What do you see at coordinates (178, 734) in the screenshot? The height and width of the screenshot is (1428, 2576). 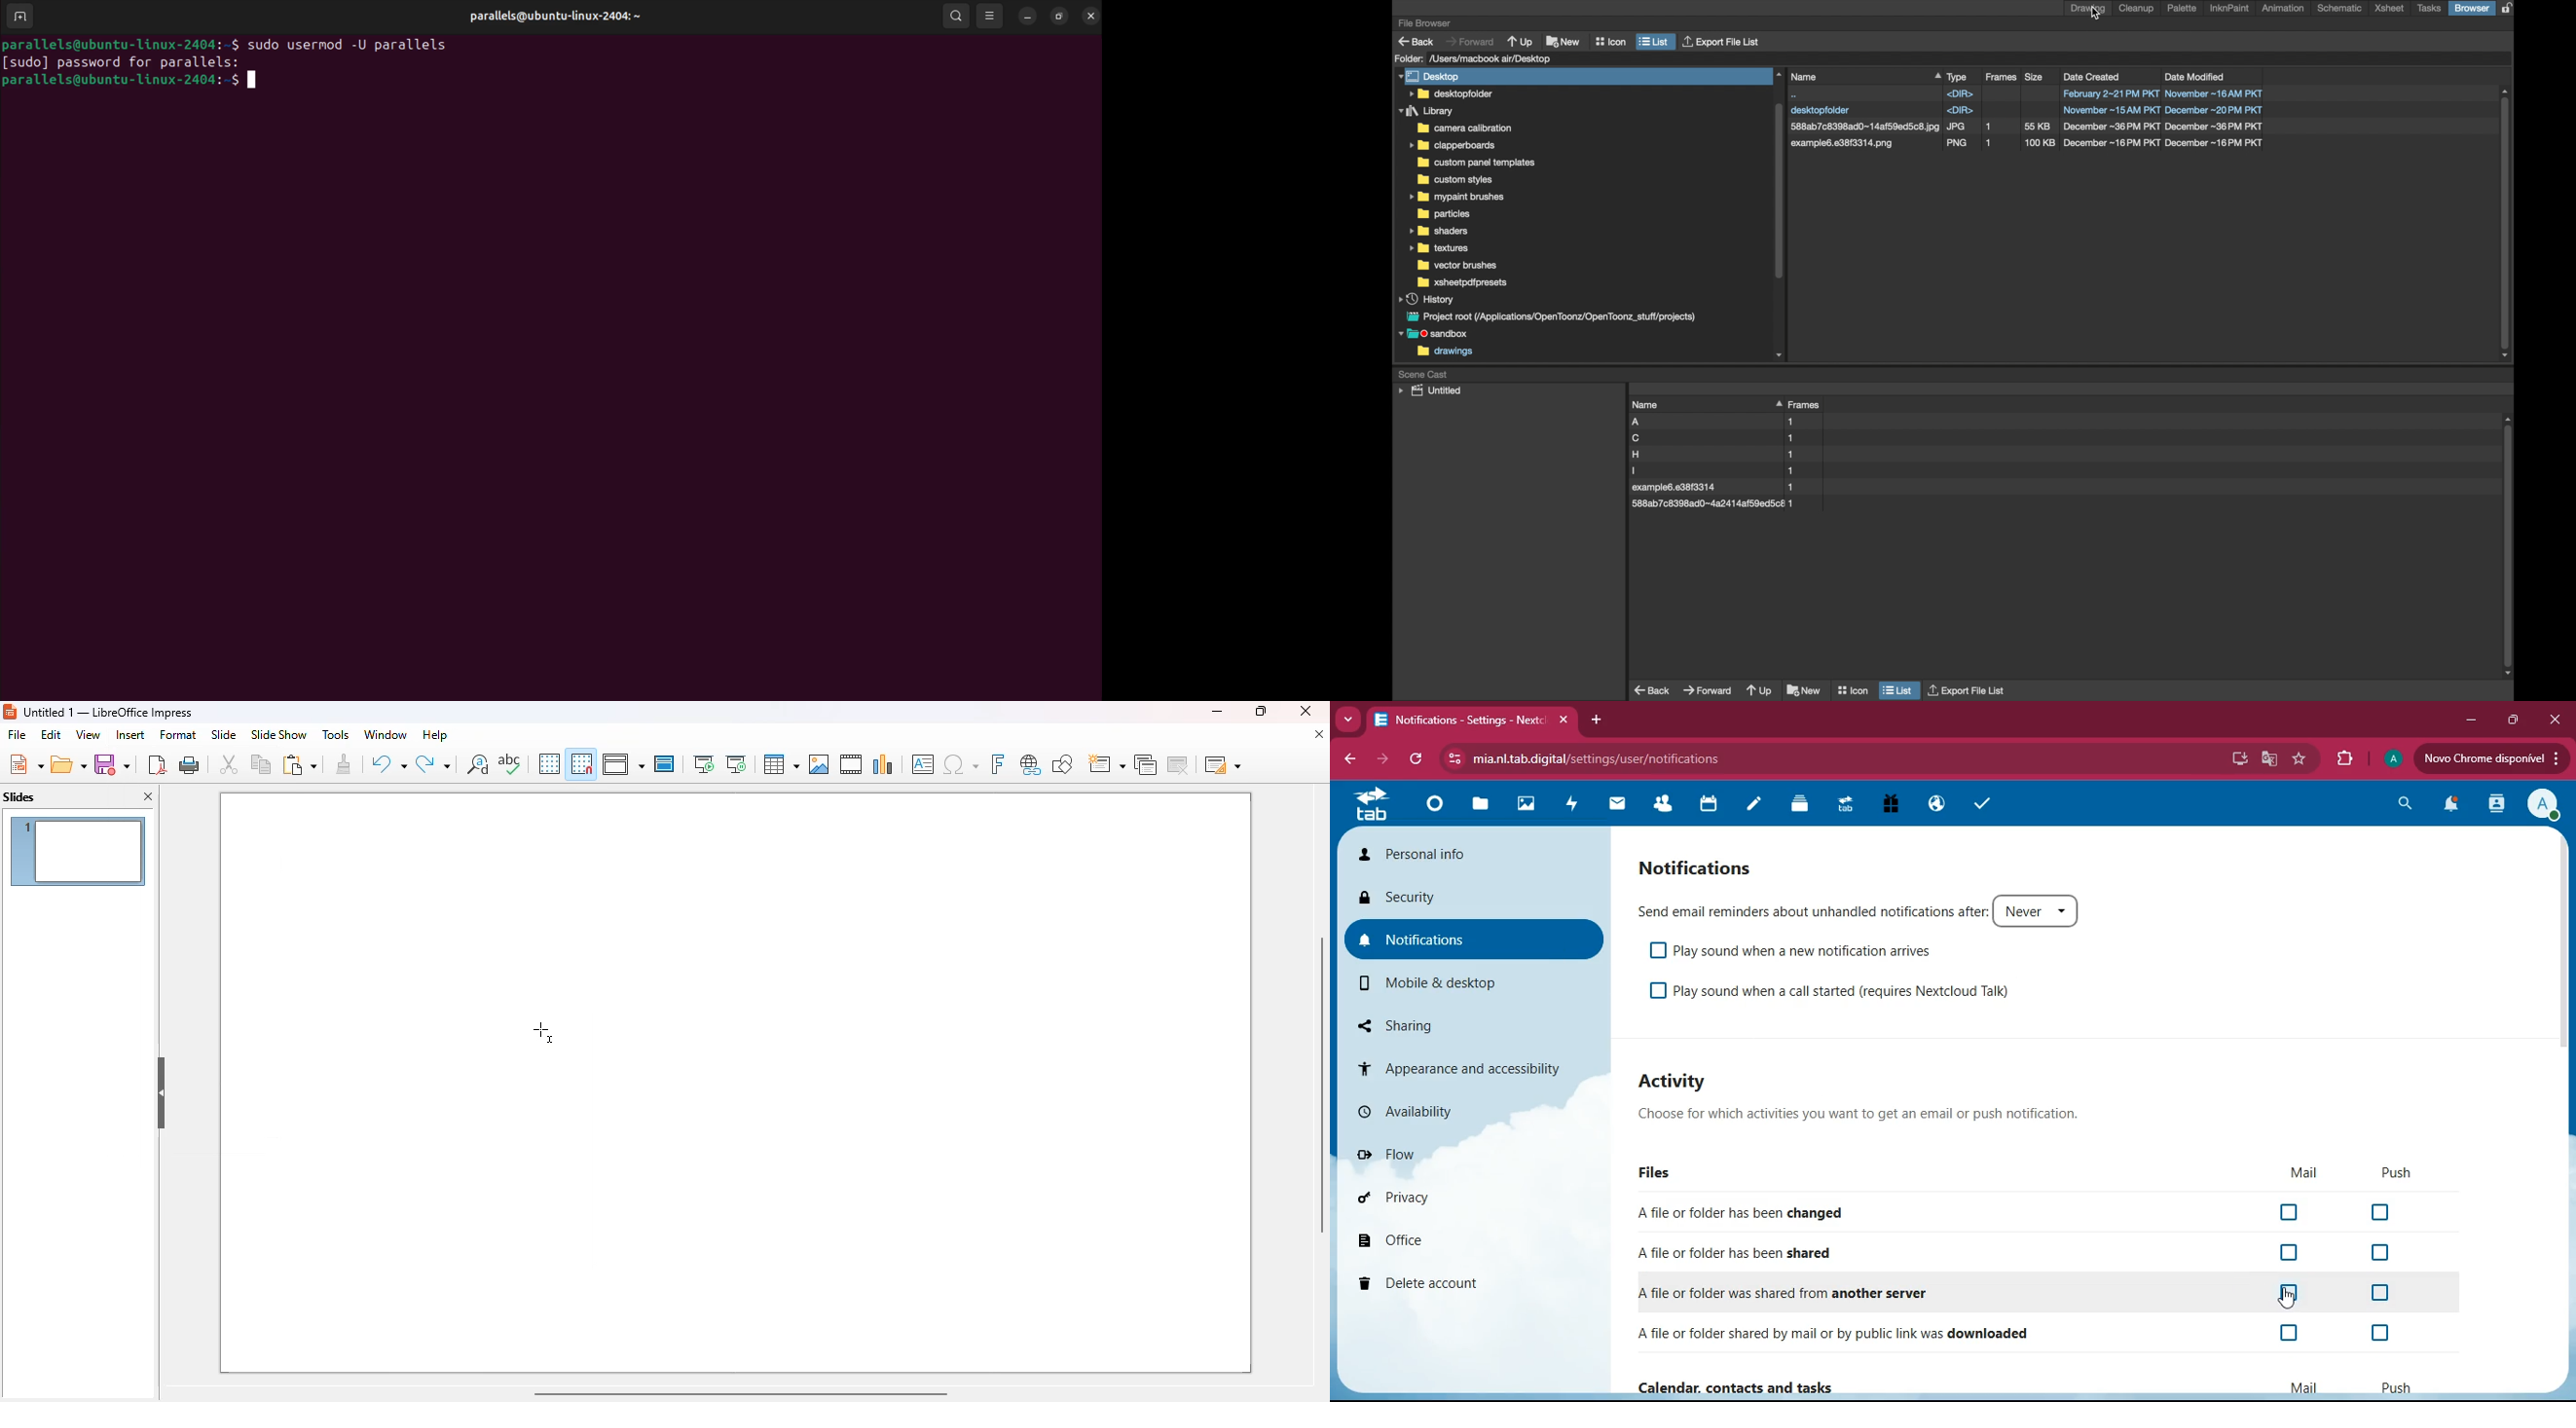 I see `format` at bounding box center [178, 734].